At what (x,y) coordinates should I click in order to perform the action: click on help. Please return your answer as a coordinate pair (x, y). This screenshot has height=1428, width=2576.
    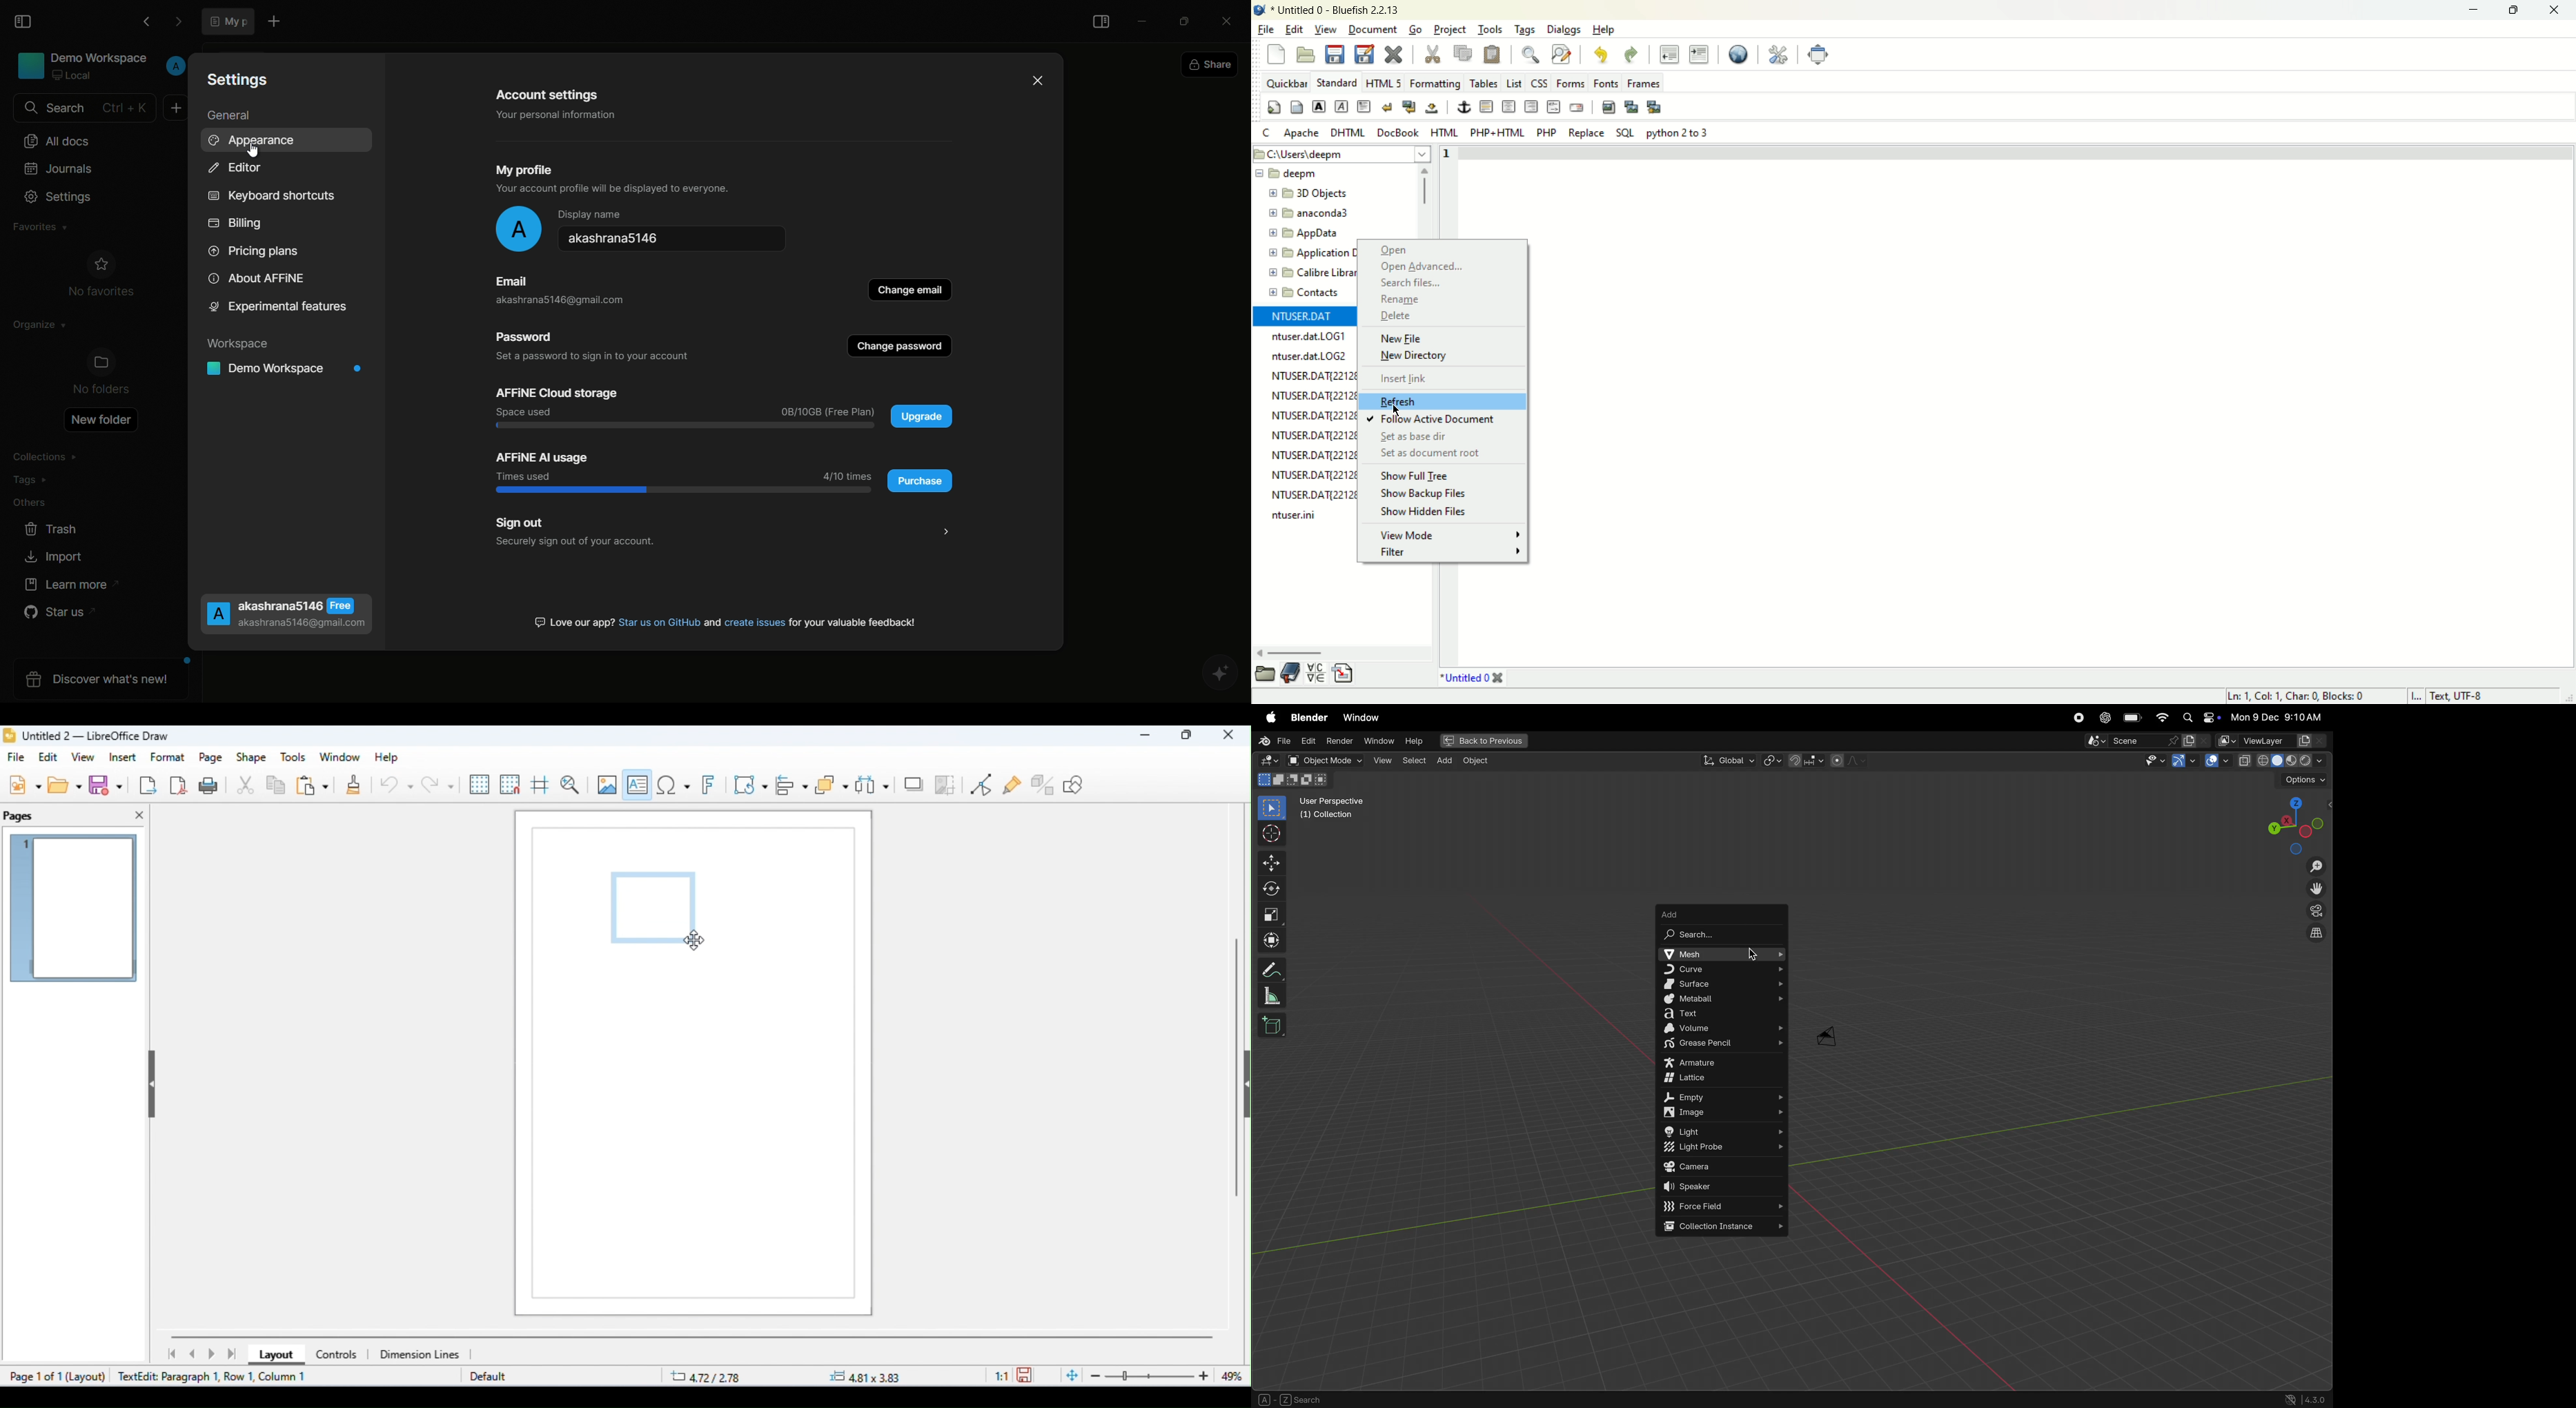
    Looking at the image, I should click on (1608, 30).